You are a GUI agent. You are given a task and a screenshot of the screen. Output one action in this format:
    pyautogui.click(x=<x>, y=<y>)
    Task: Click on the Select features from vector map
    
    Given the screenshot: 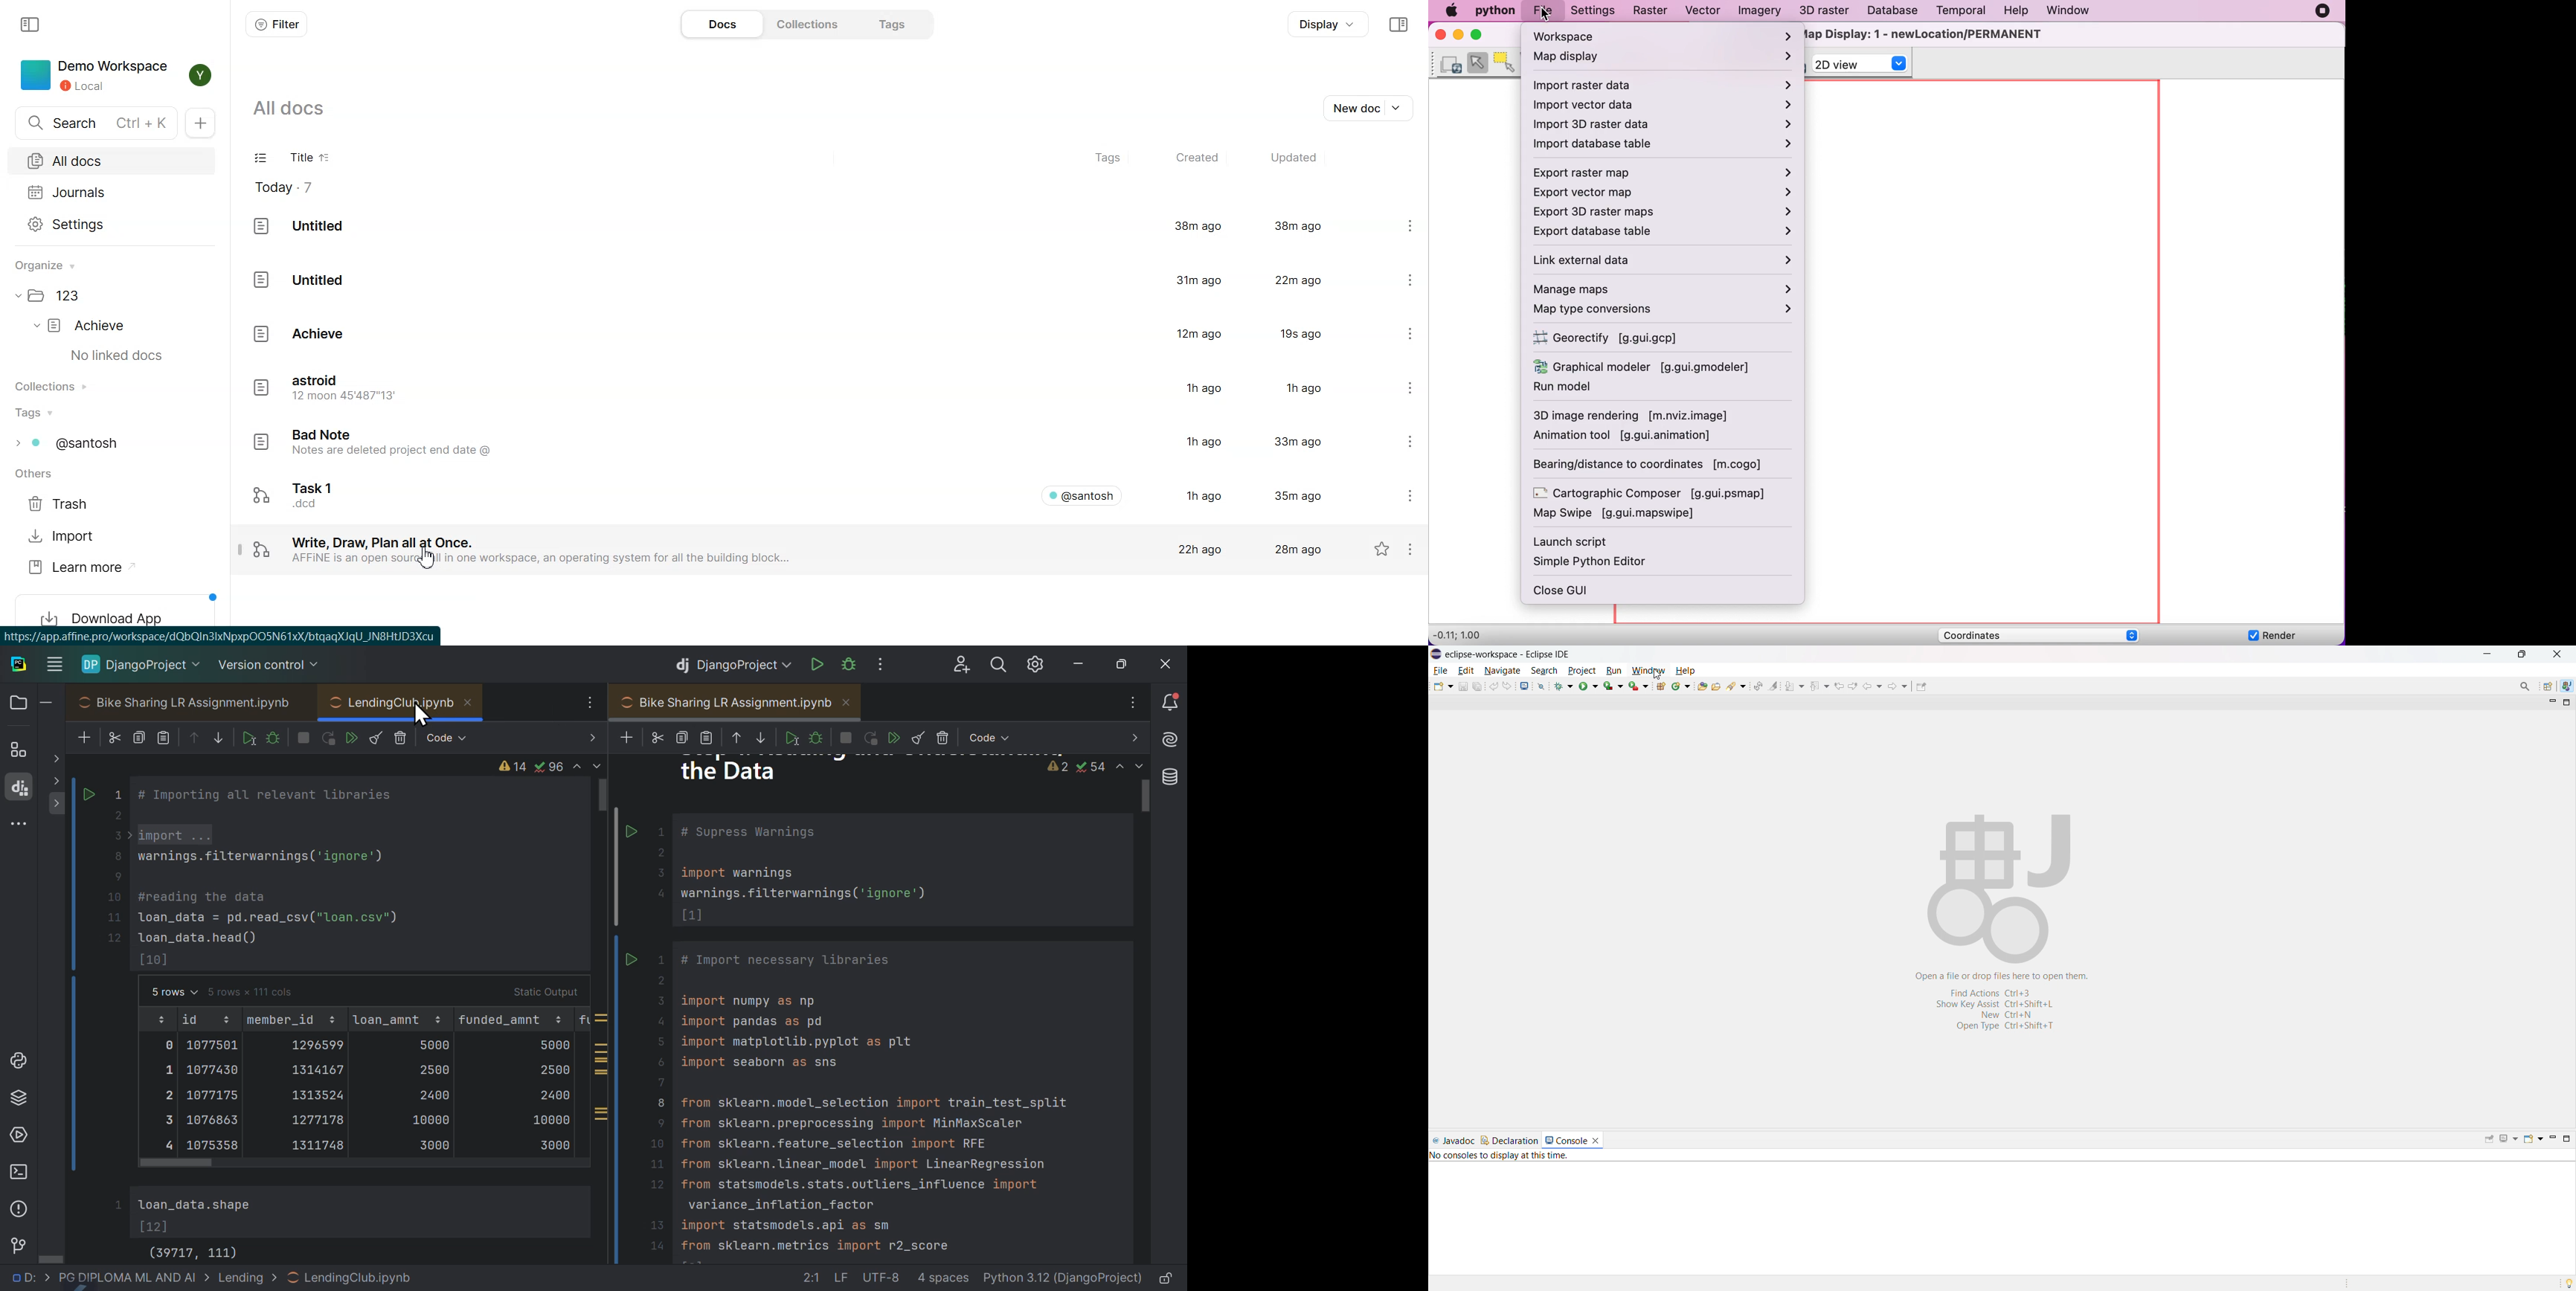 What is the action you would take?
    pyautogui.click(x=1478, y=62)
    